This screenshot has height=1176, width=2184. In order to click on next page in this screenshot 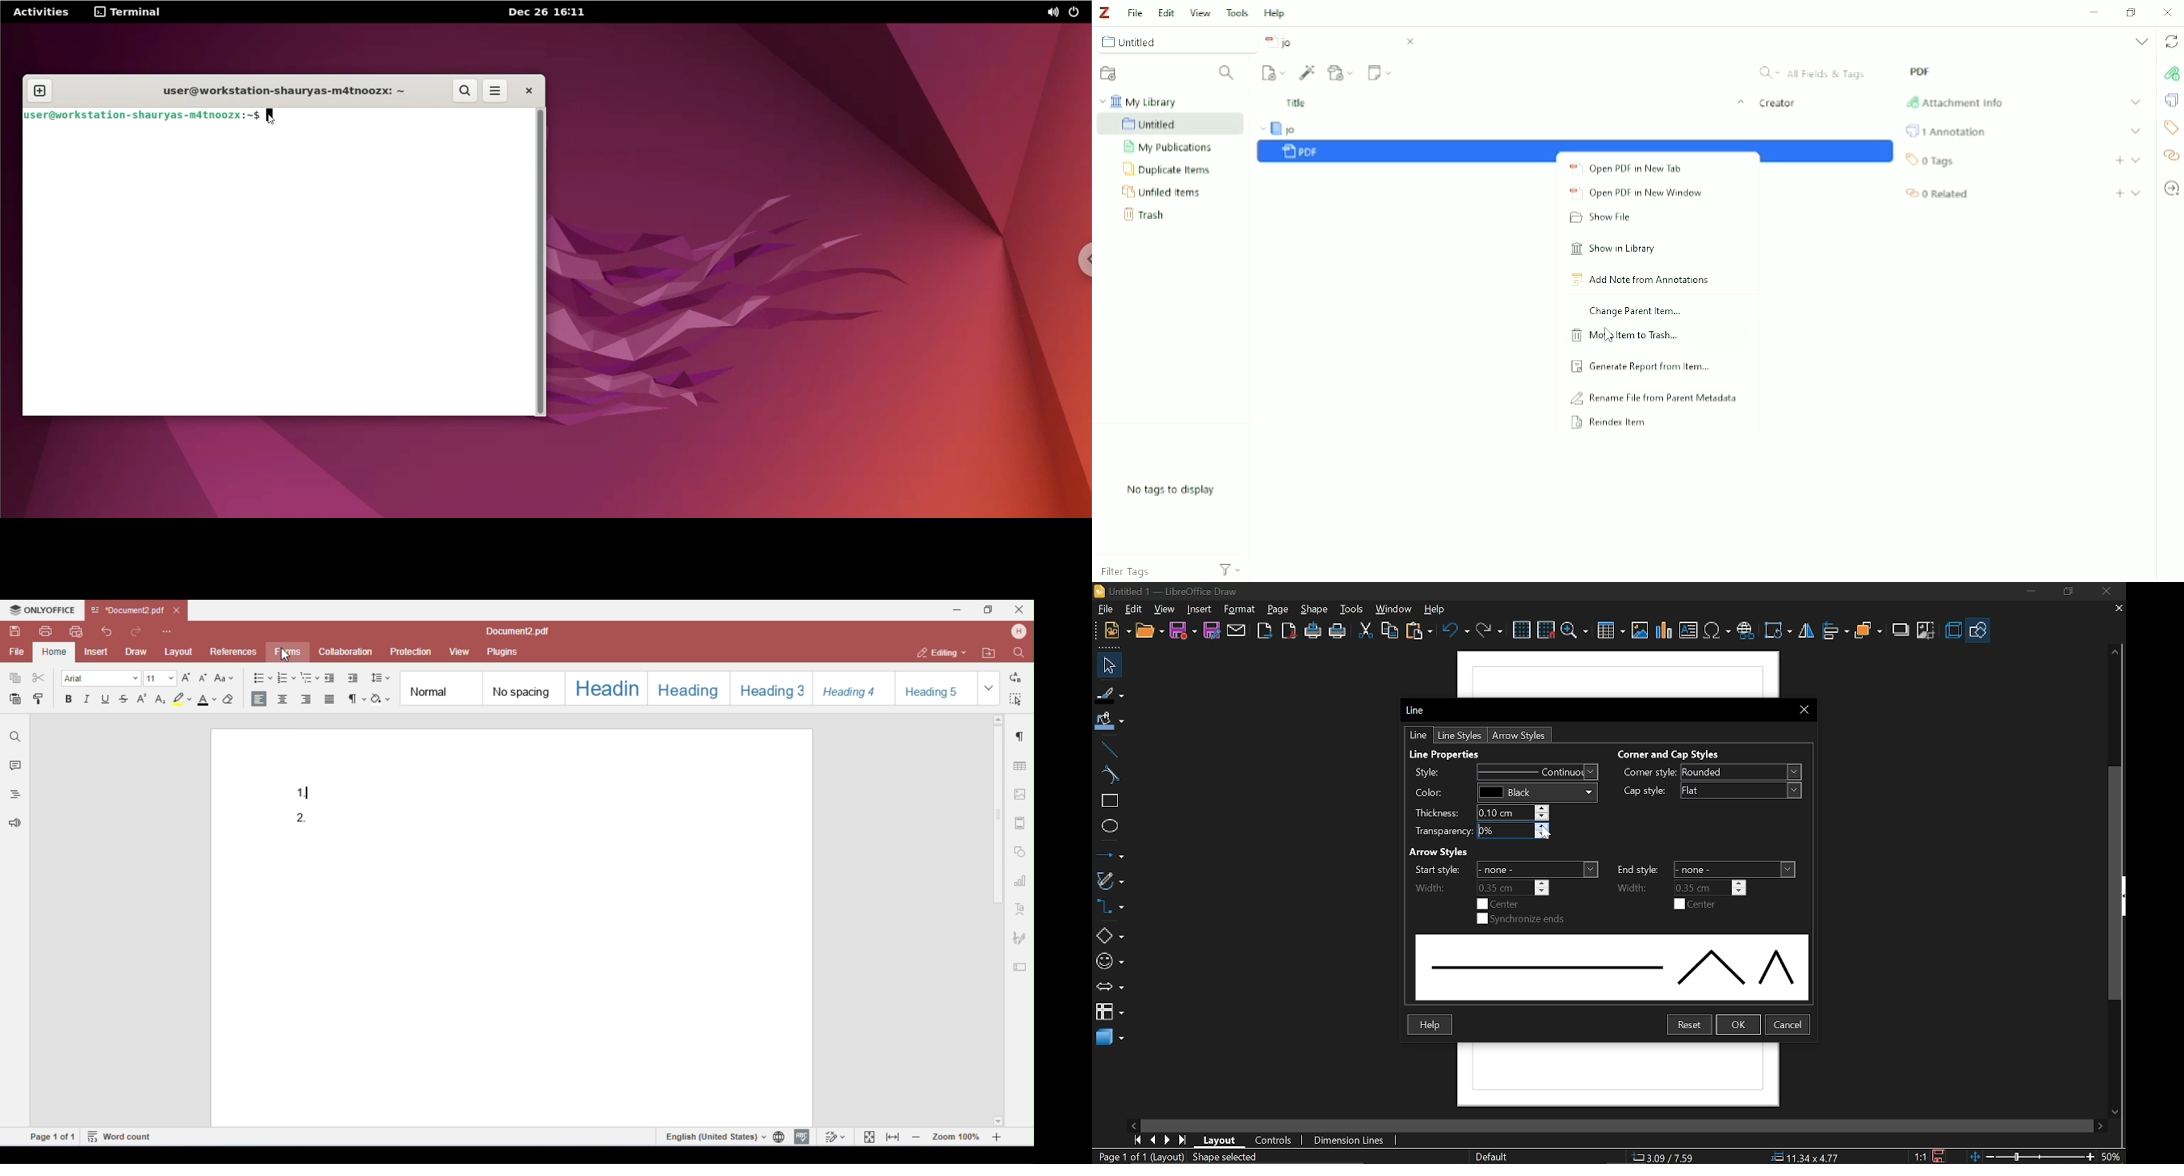, I will do `click(1167, 1141)`.